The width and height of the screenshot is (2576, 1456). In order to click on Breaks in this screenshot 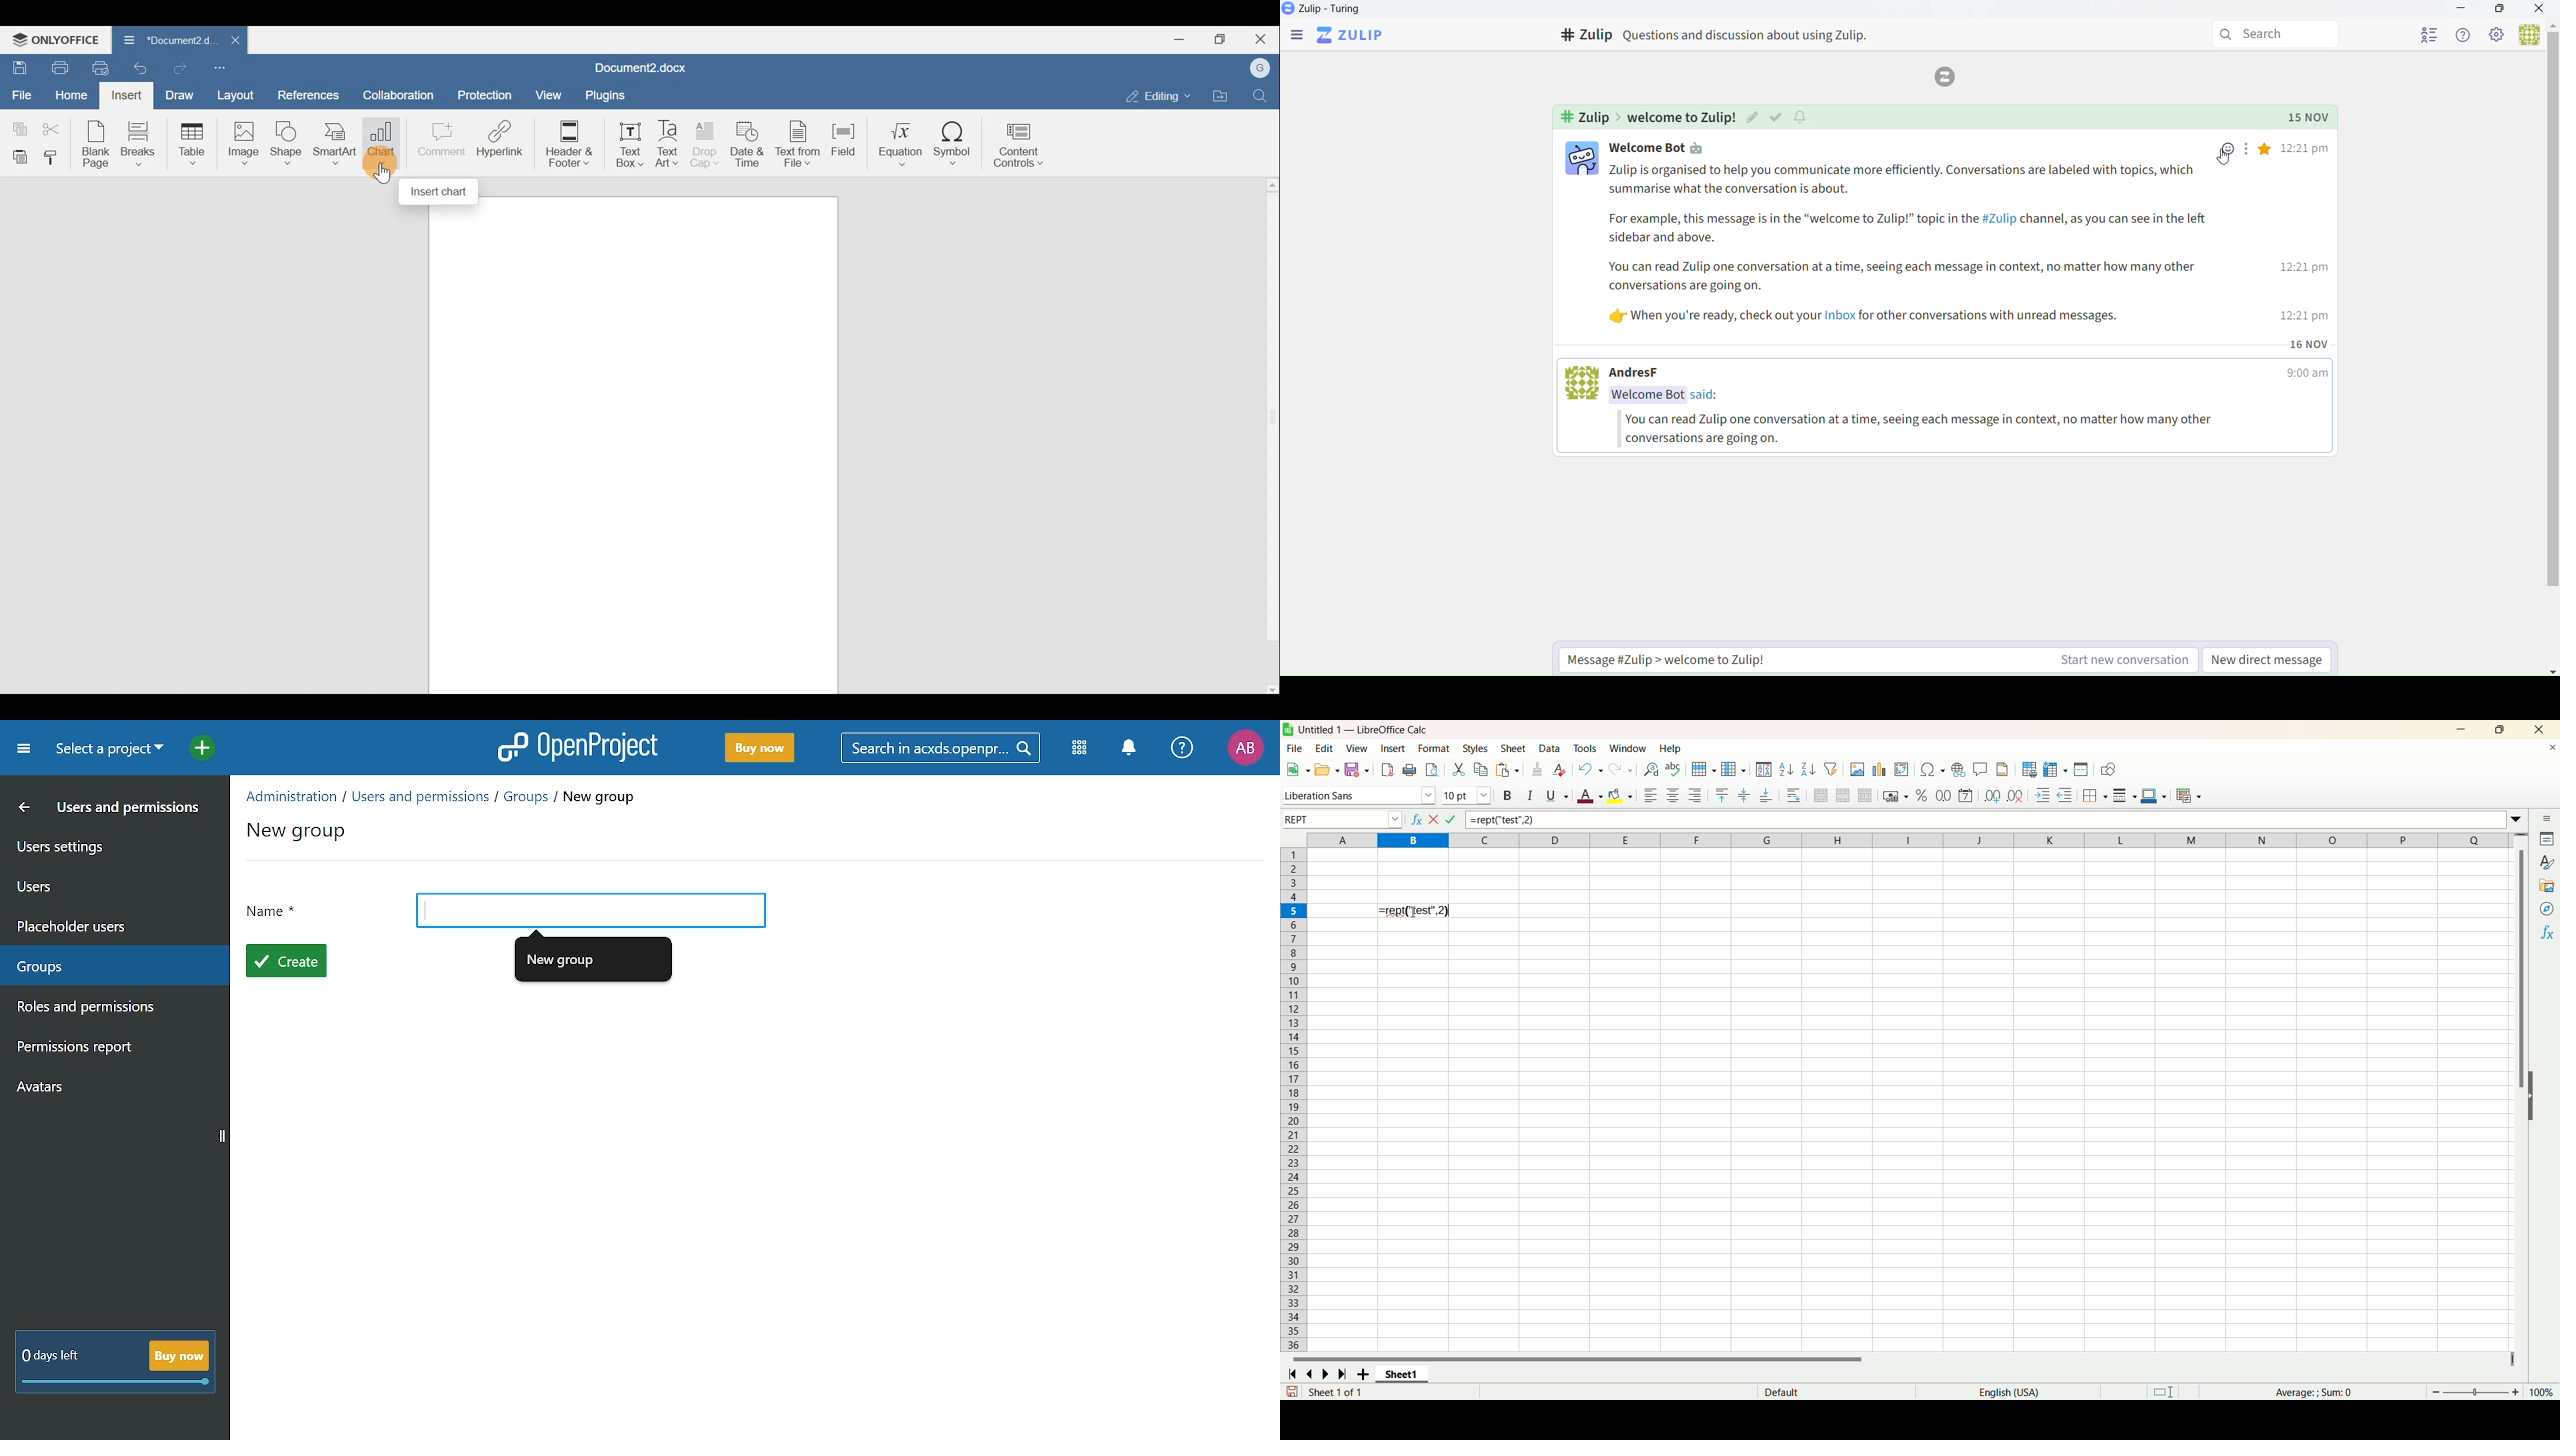, I will do `click(141, 145)`.